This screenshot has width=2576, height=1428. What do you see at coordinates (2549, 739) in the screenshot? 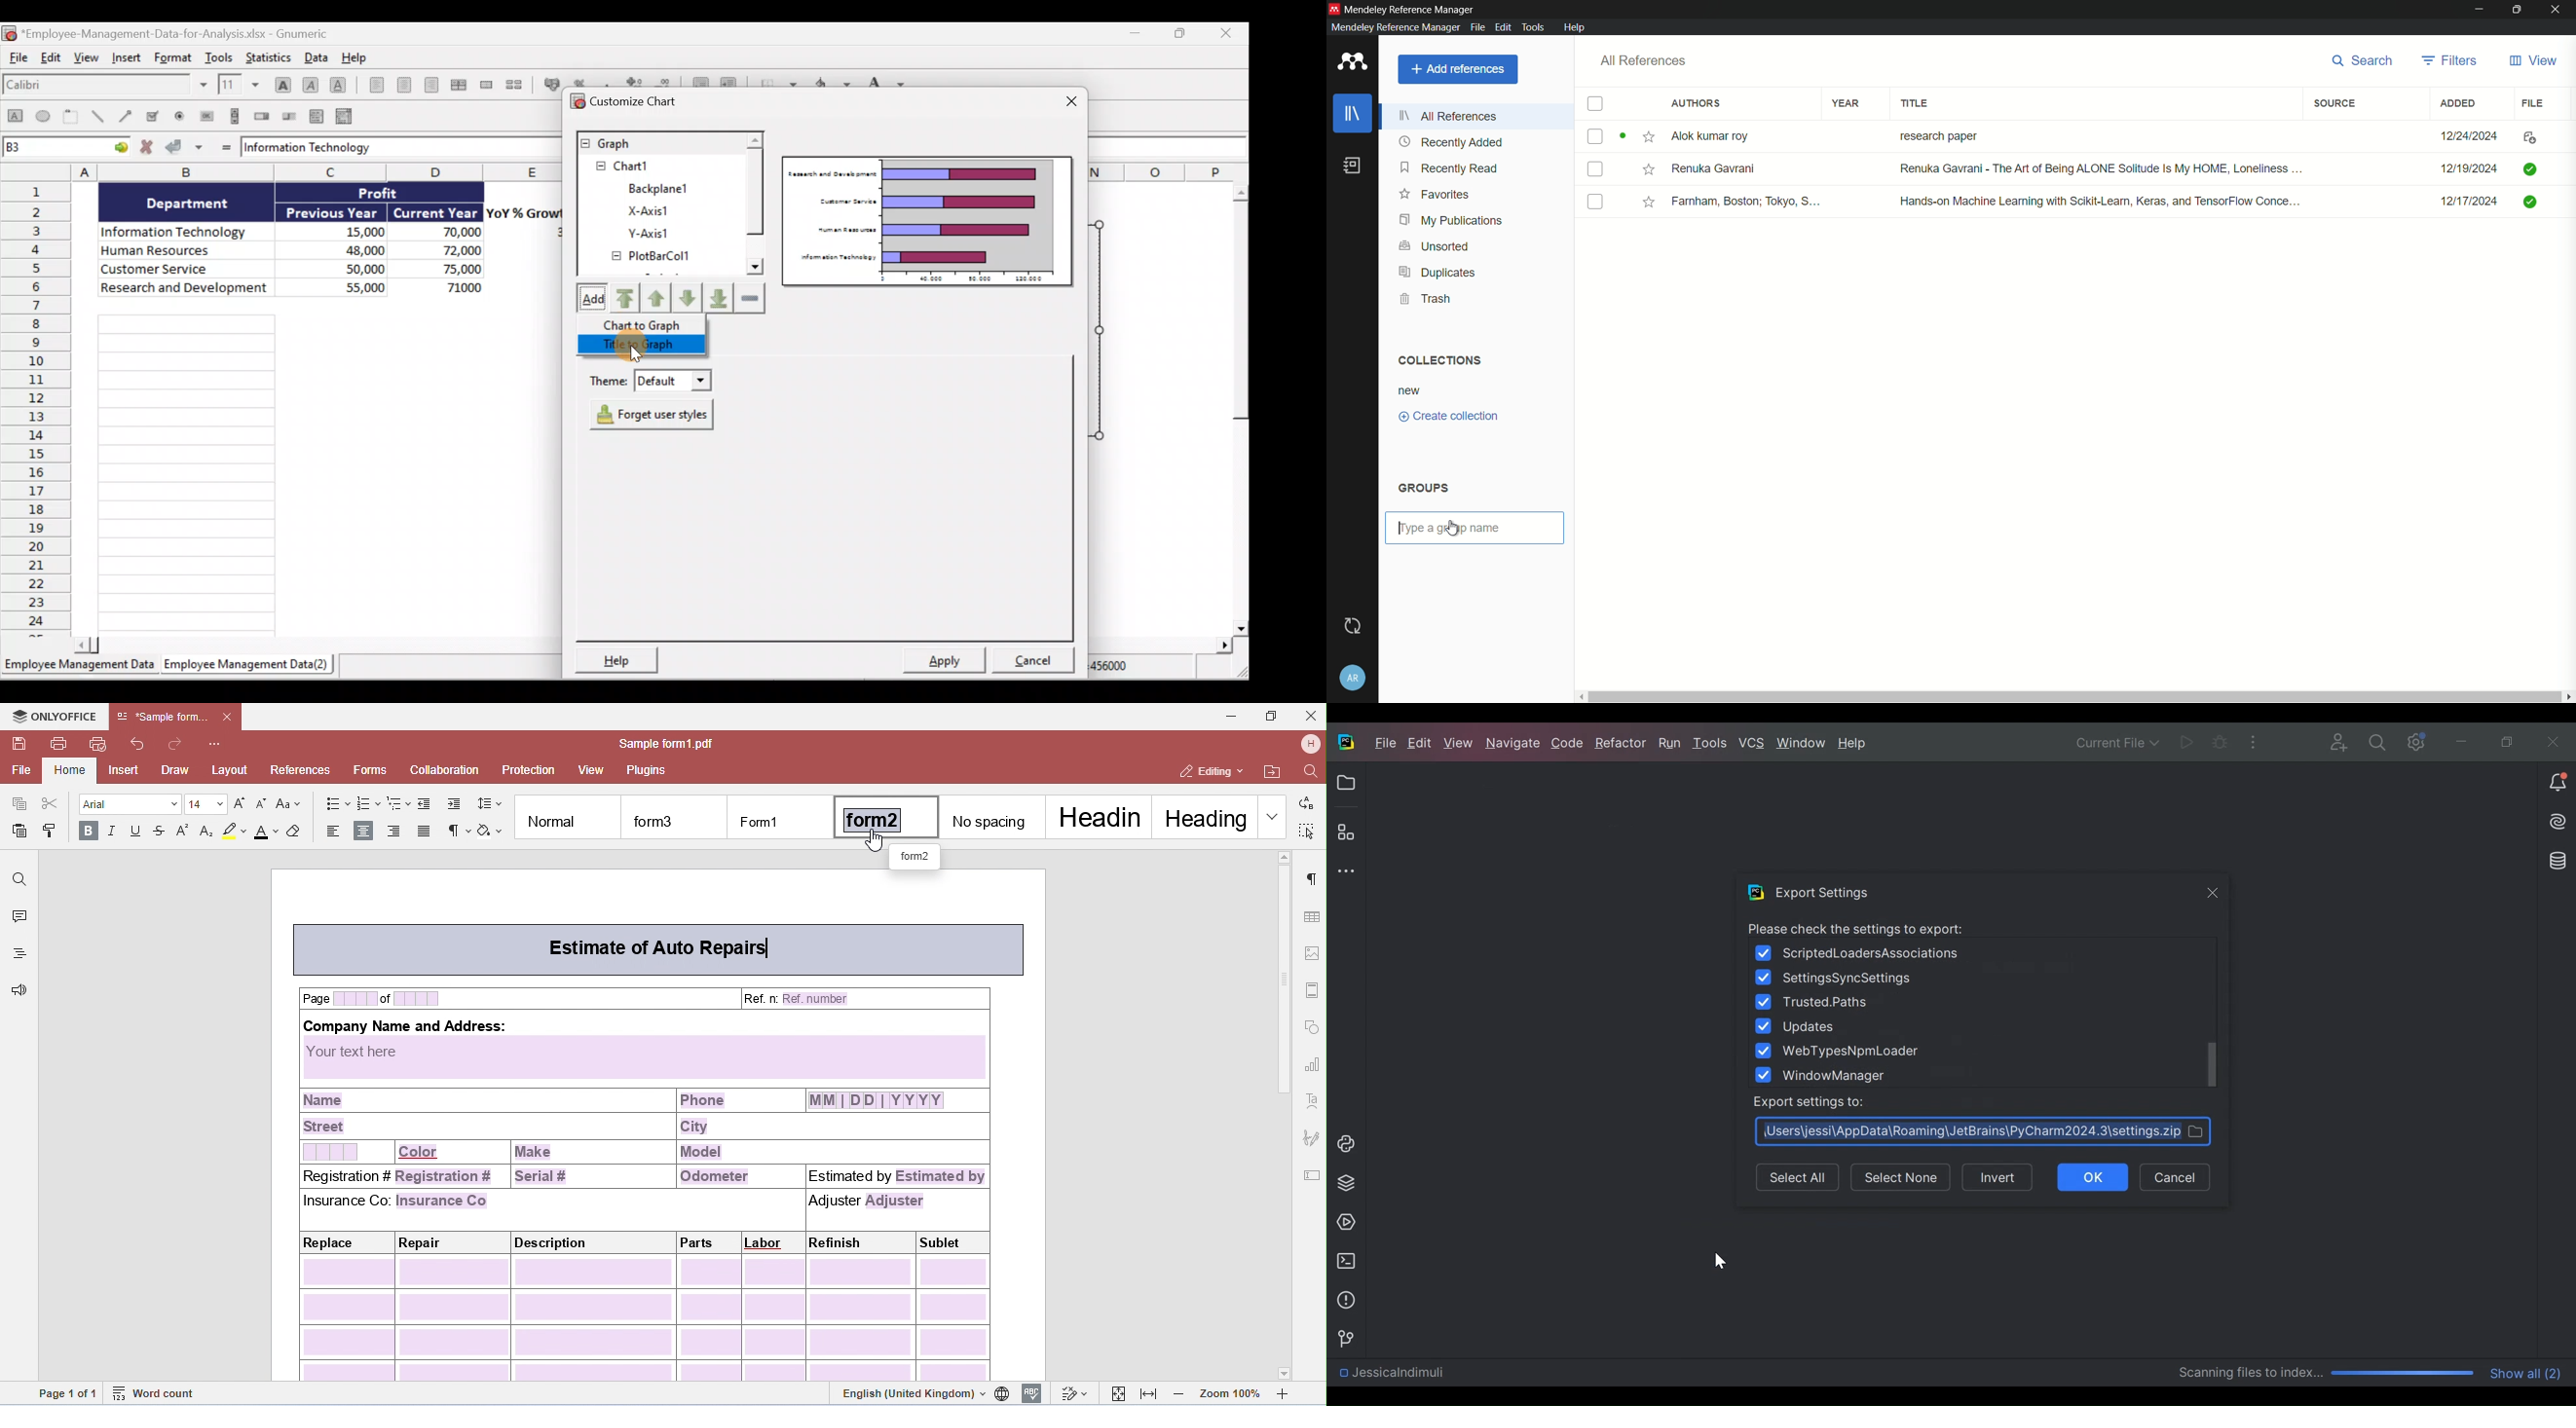
I see `Close` at bounding box center [2549, 739].